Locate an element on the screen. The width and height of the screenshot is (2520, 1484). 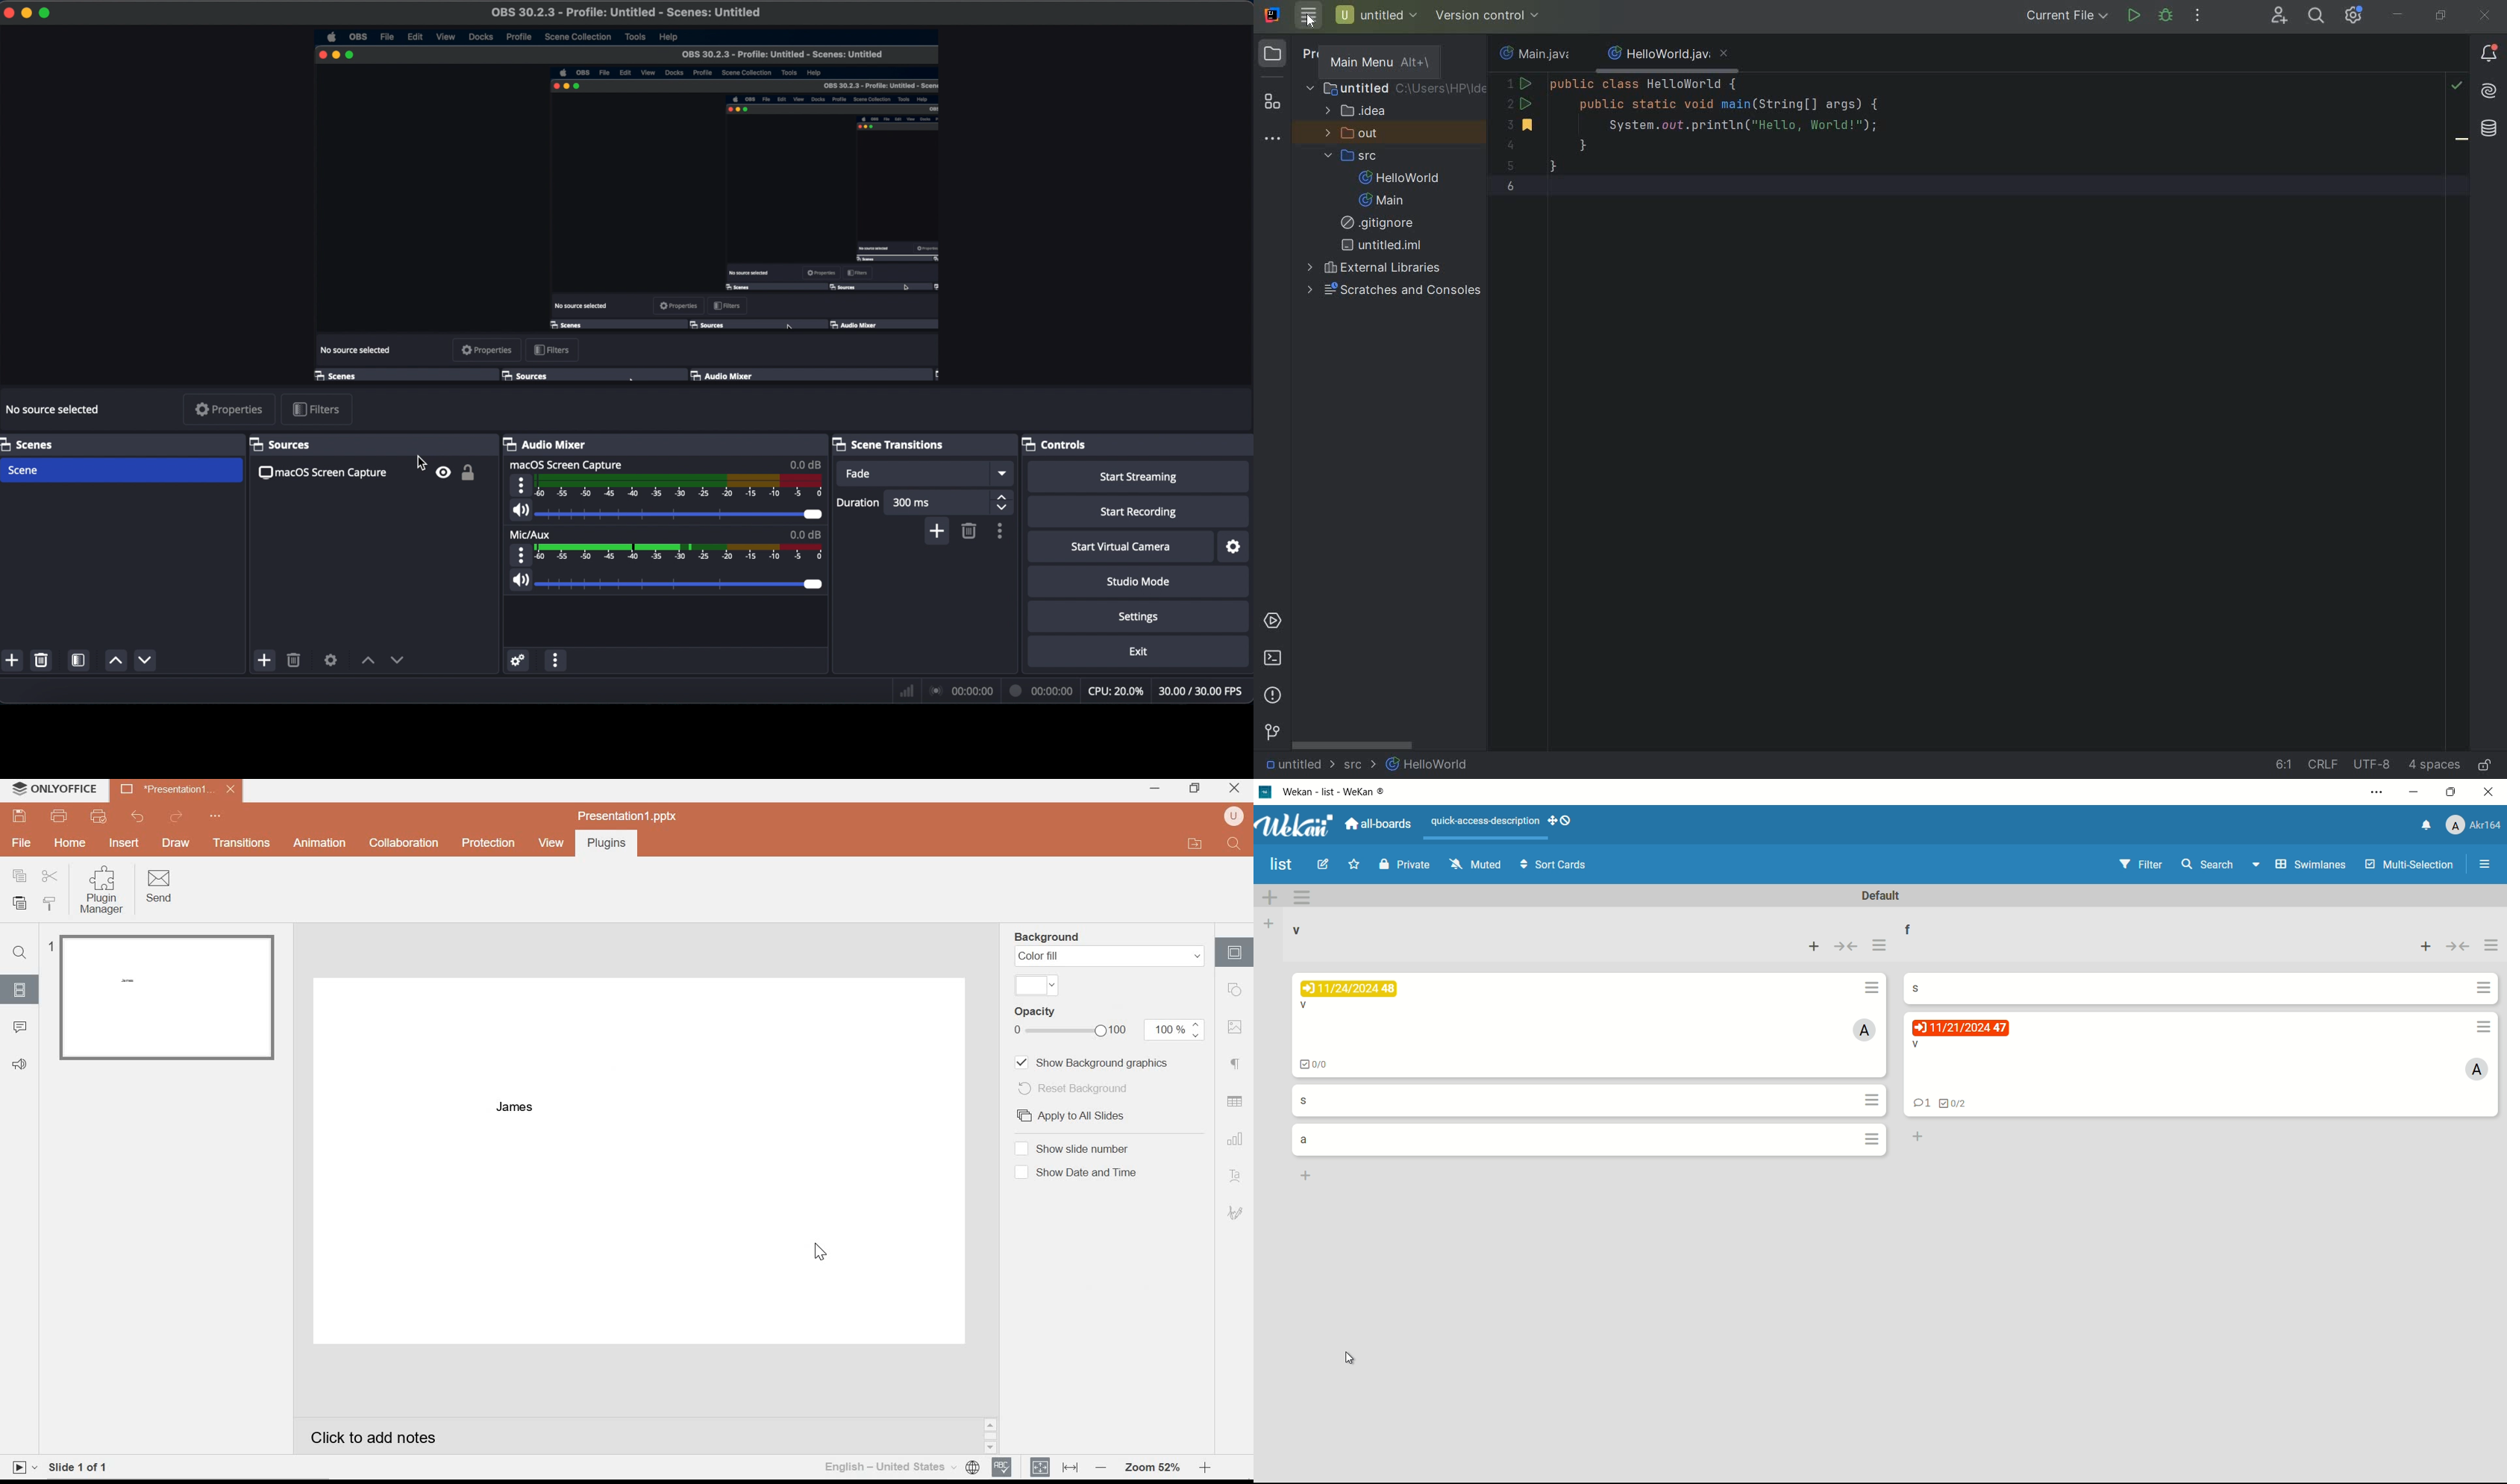
sources is located at coordinates (277, 445).